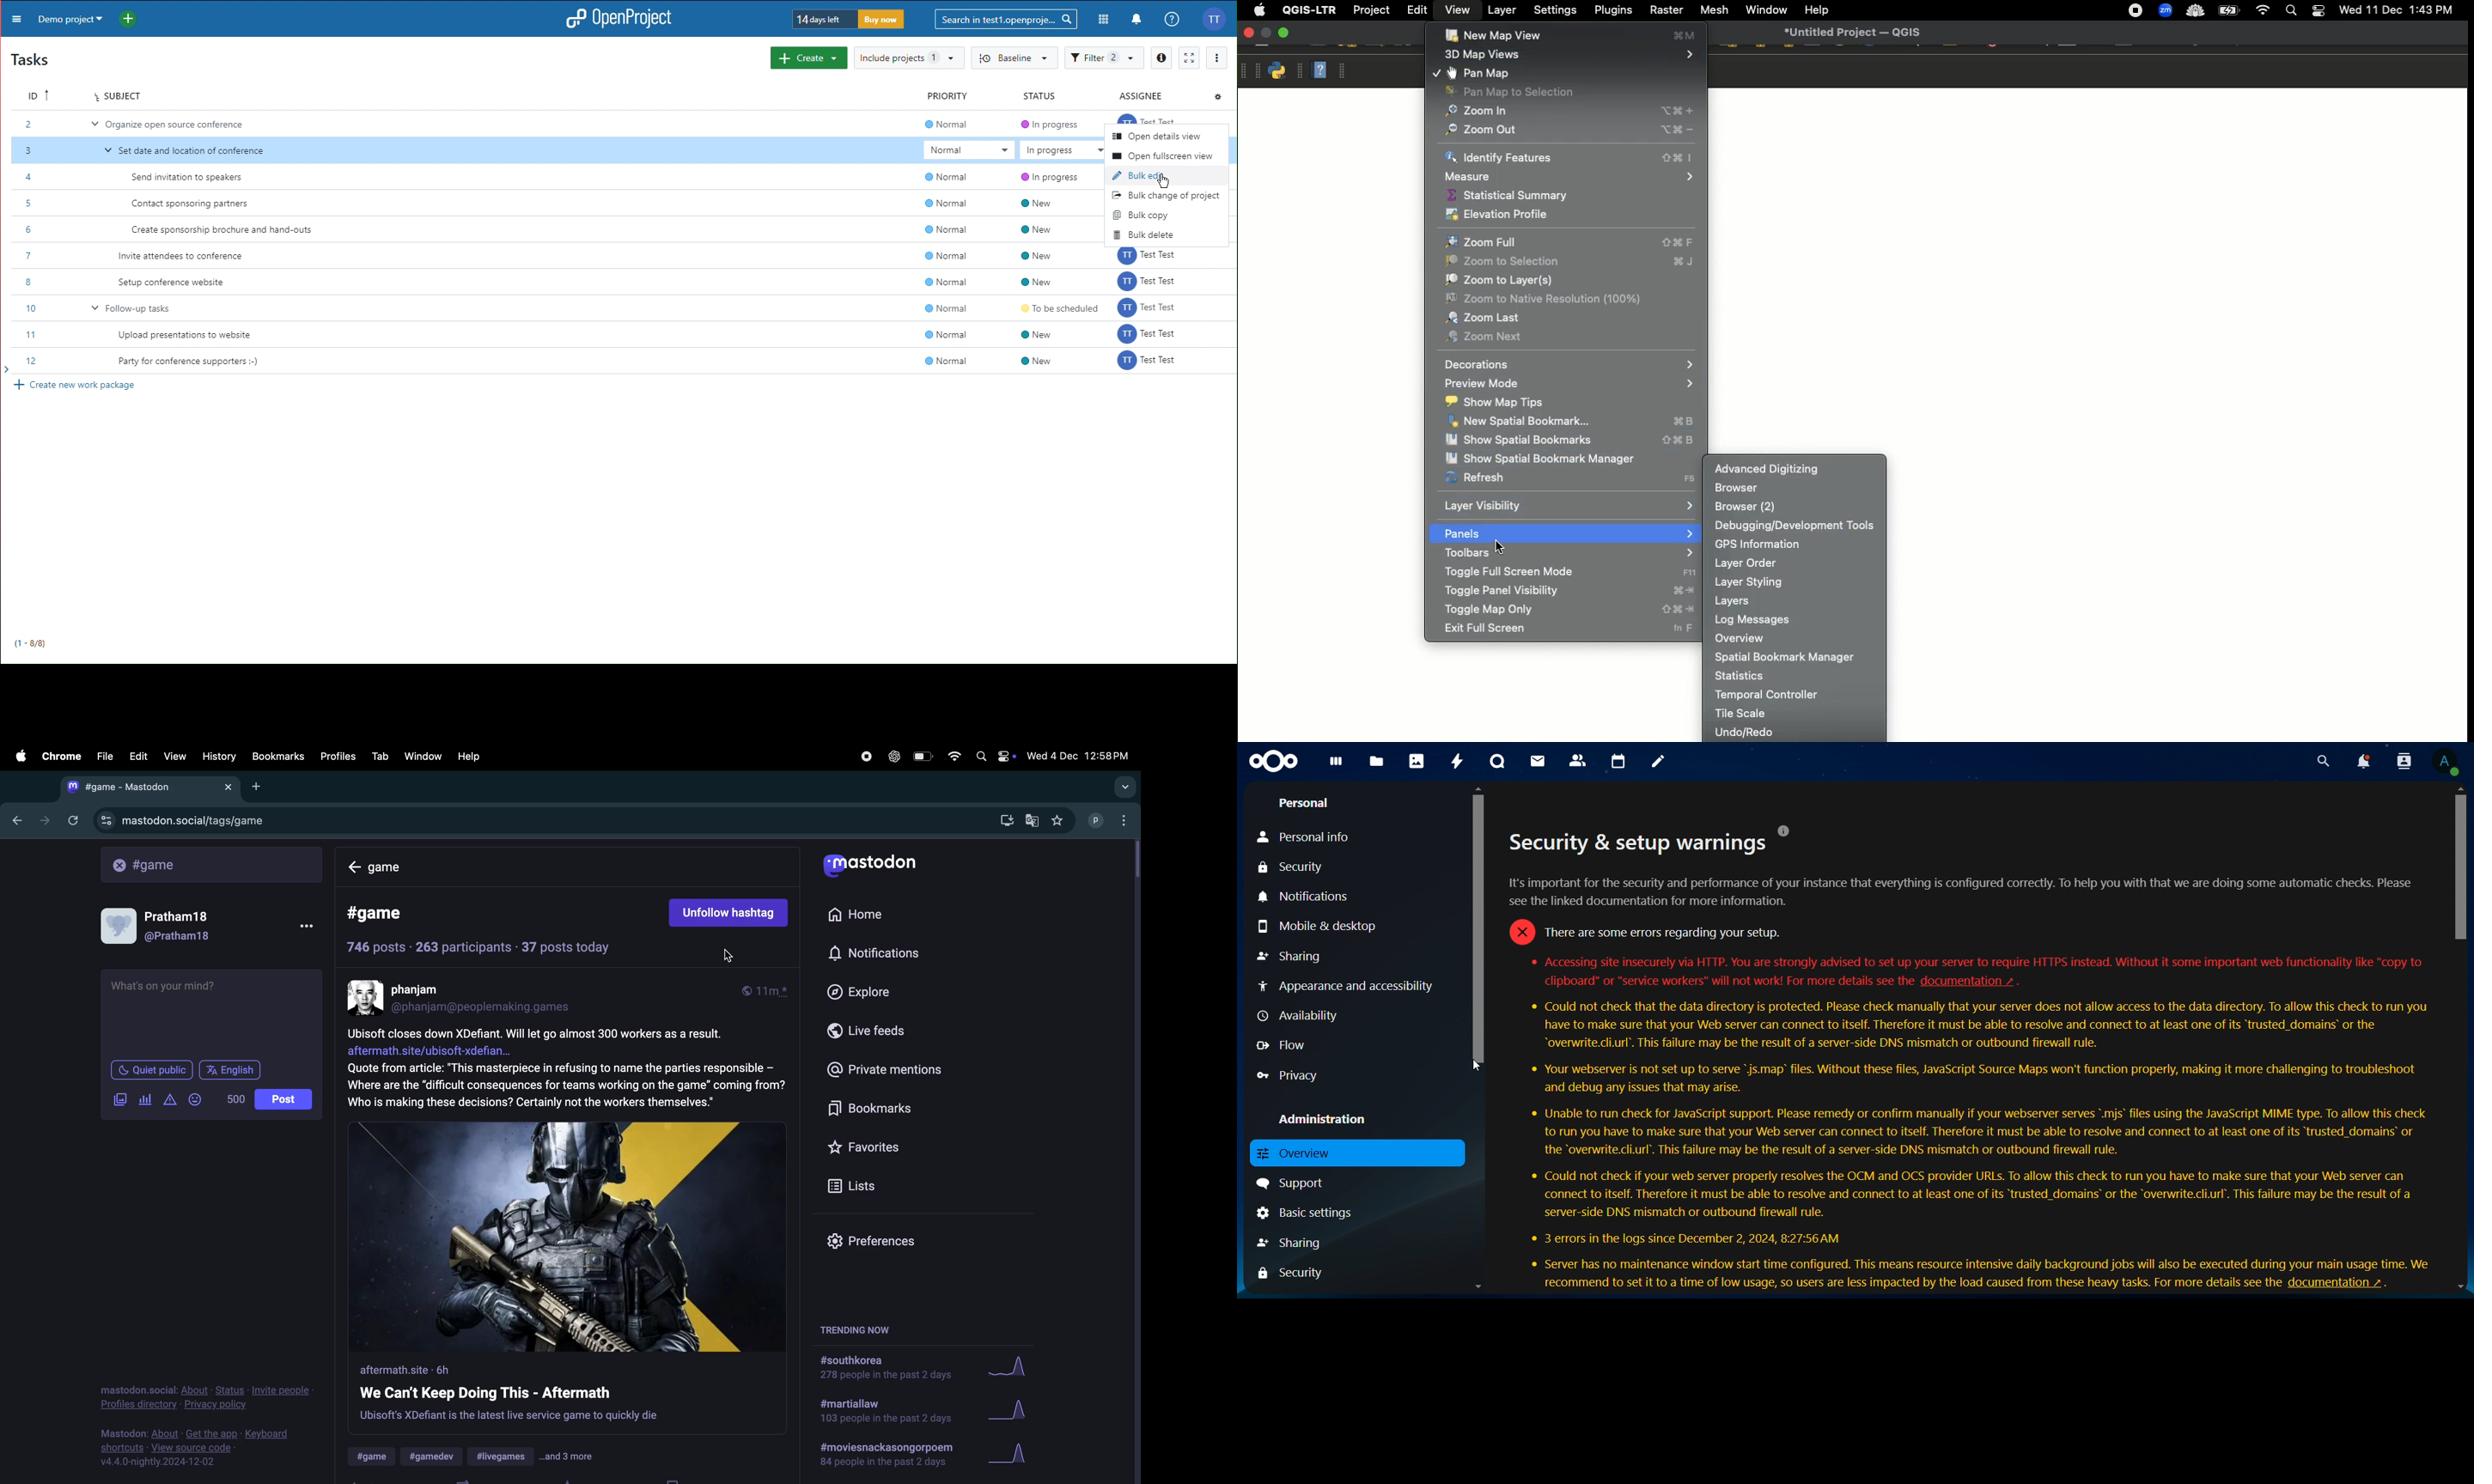 The width and height of the screenshot is (2492, 1484). What do you see at coordinates (895, 756) in the screenshot?
I see `chatgpt` at bounding box center [895, 756].